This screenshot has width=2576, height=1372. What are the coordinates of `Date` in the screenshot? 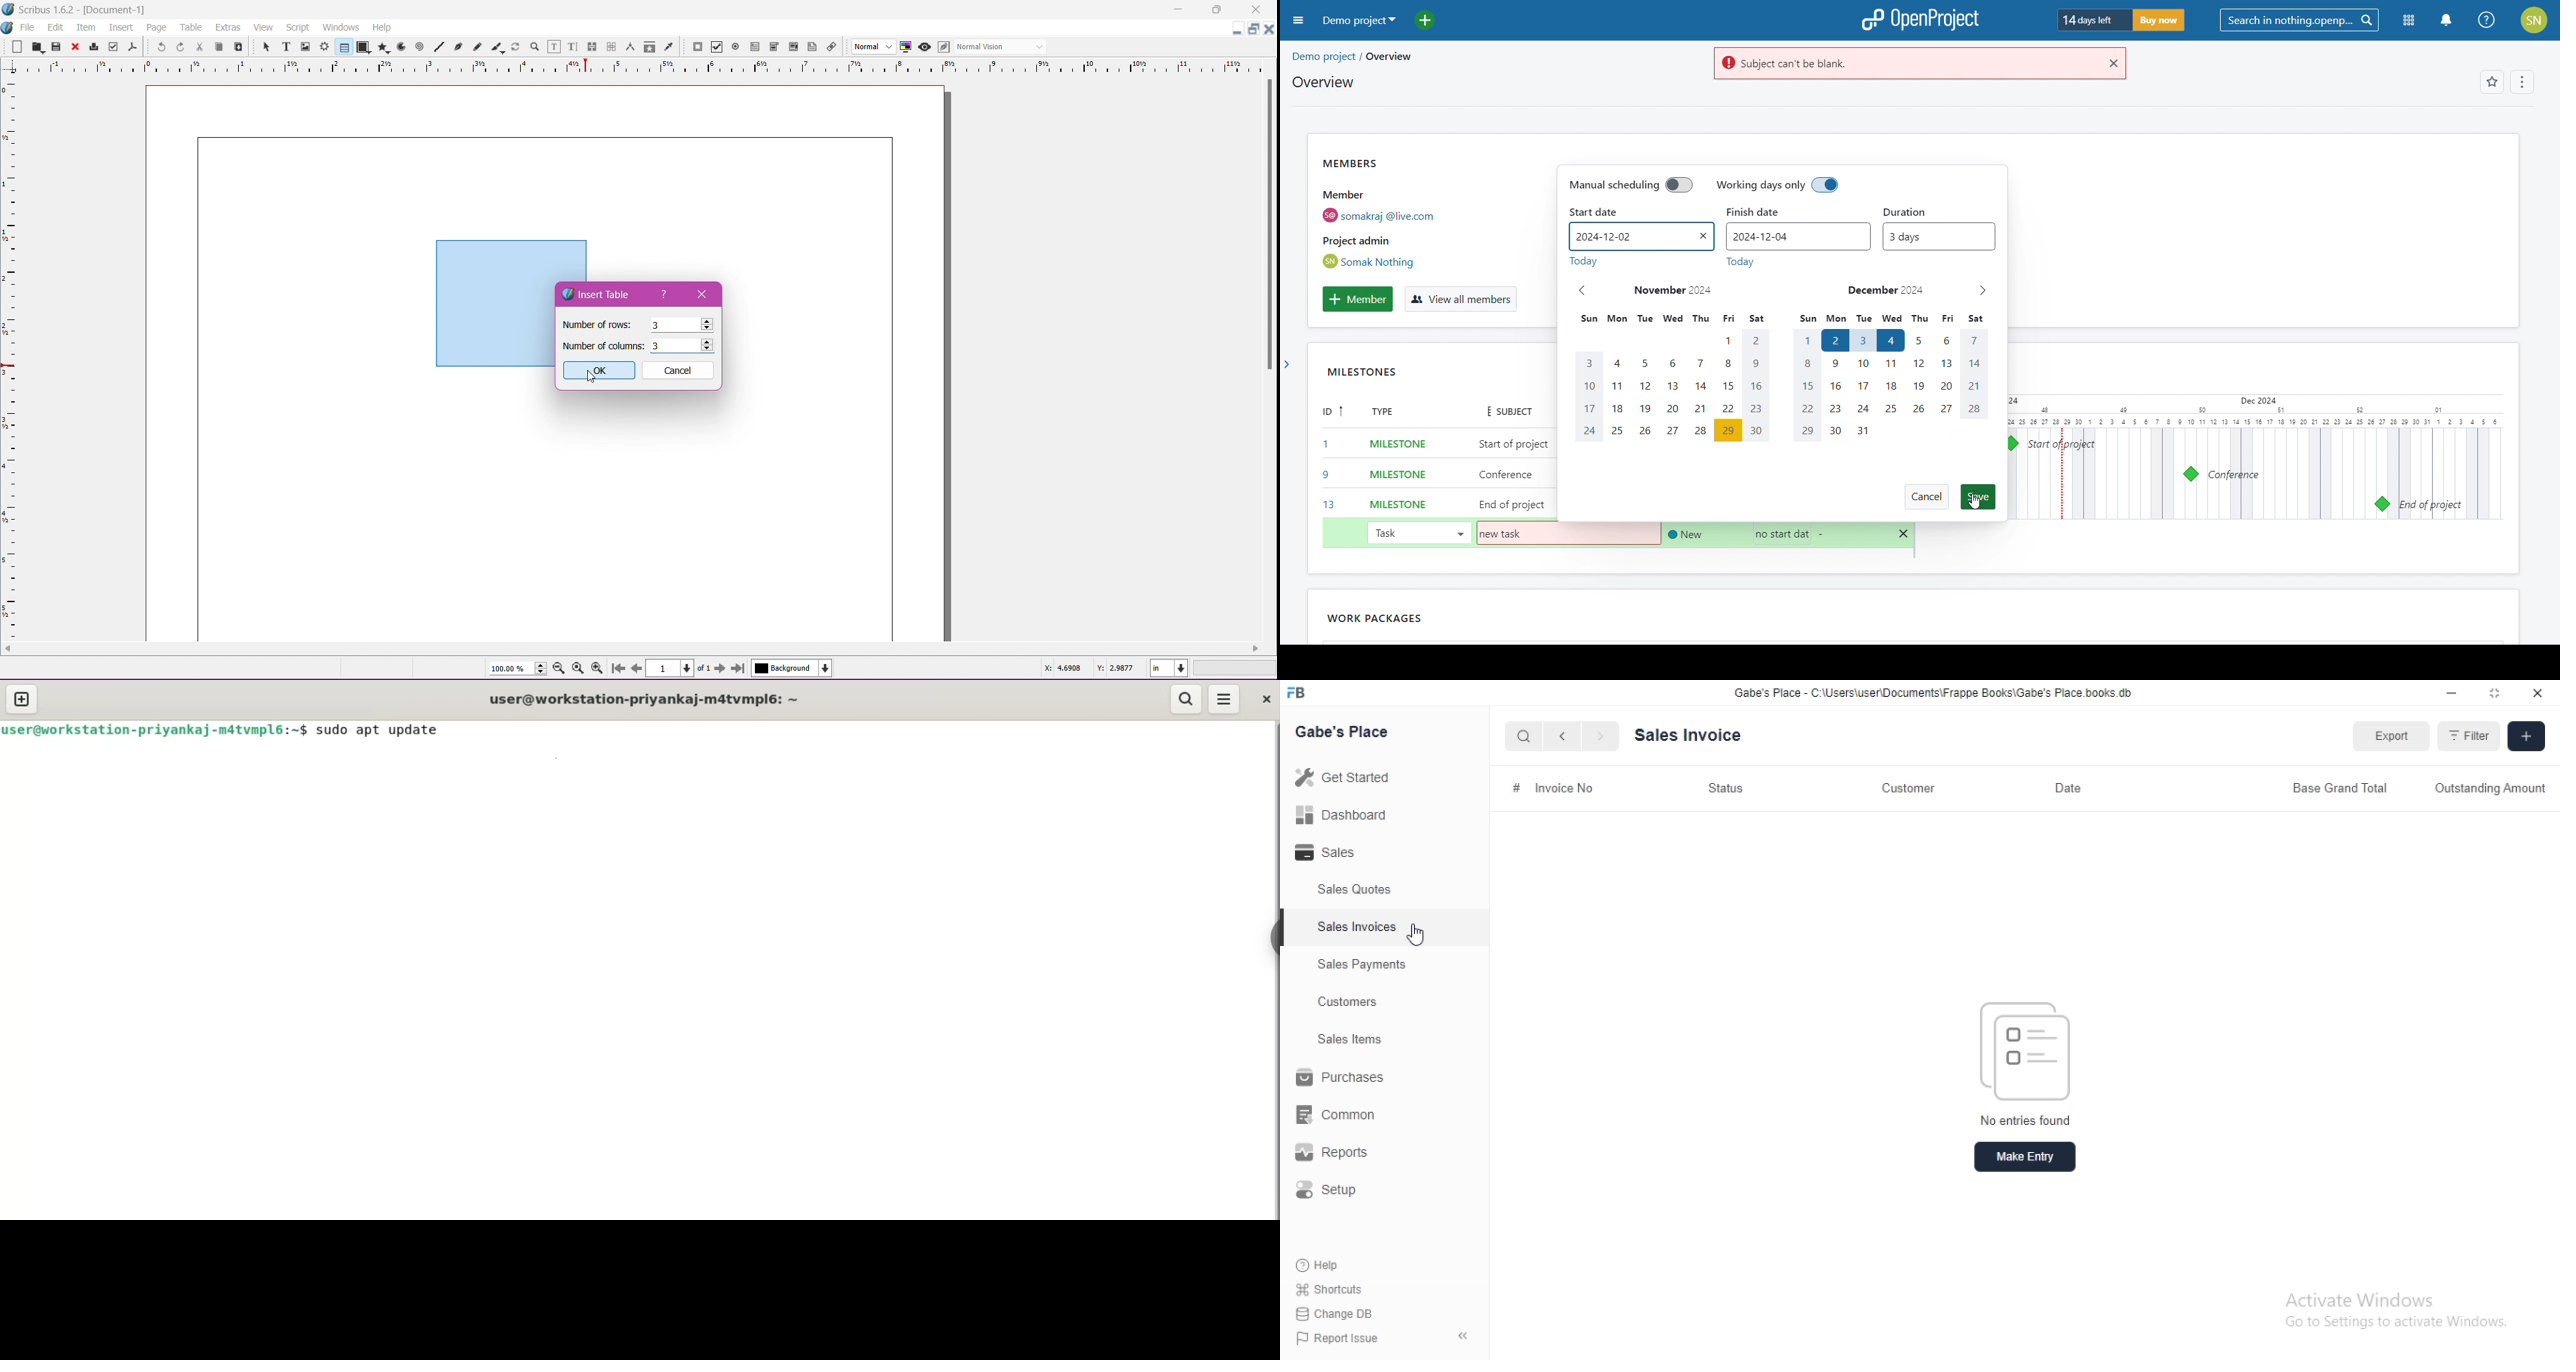 It's located at (2069, 789).